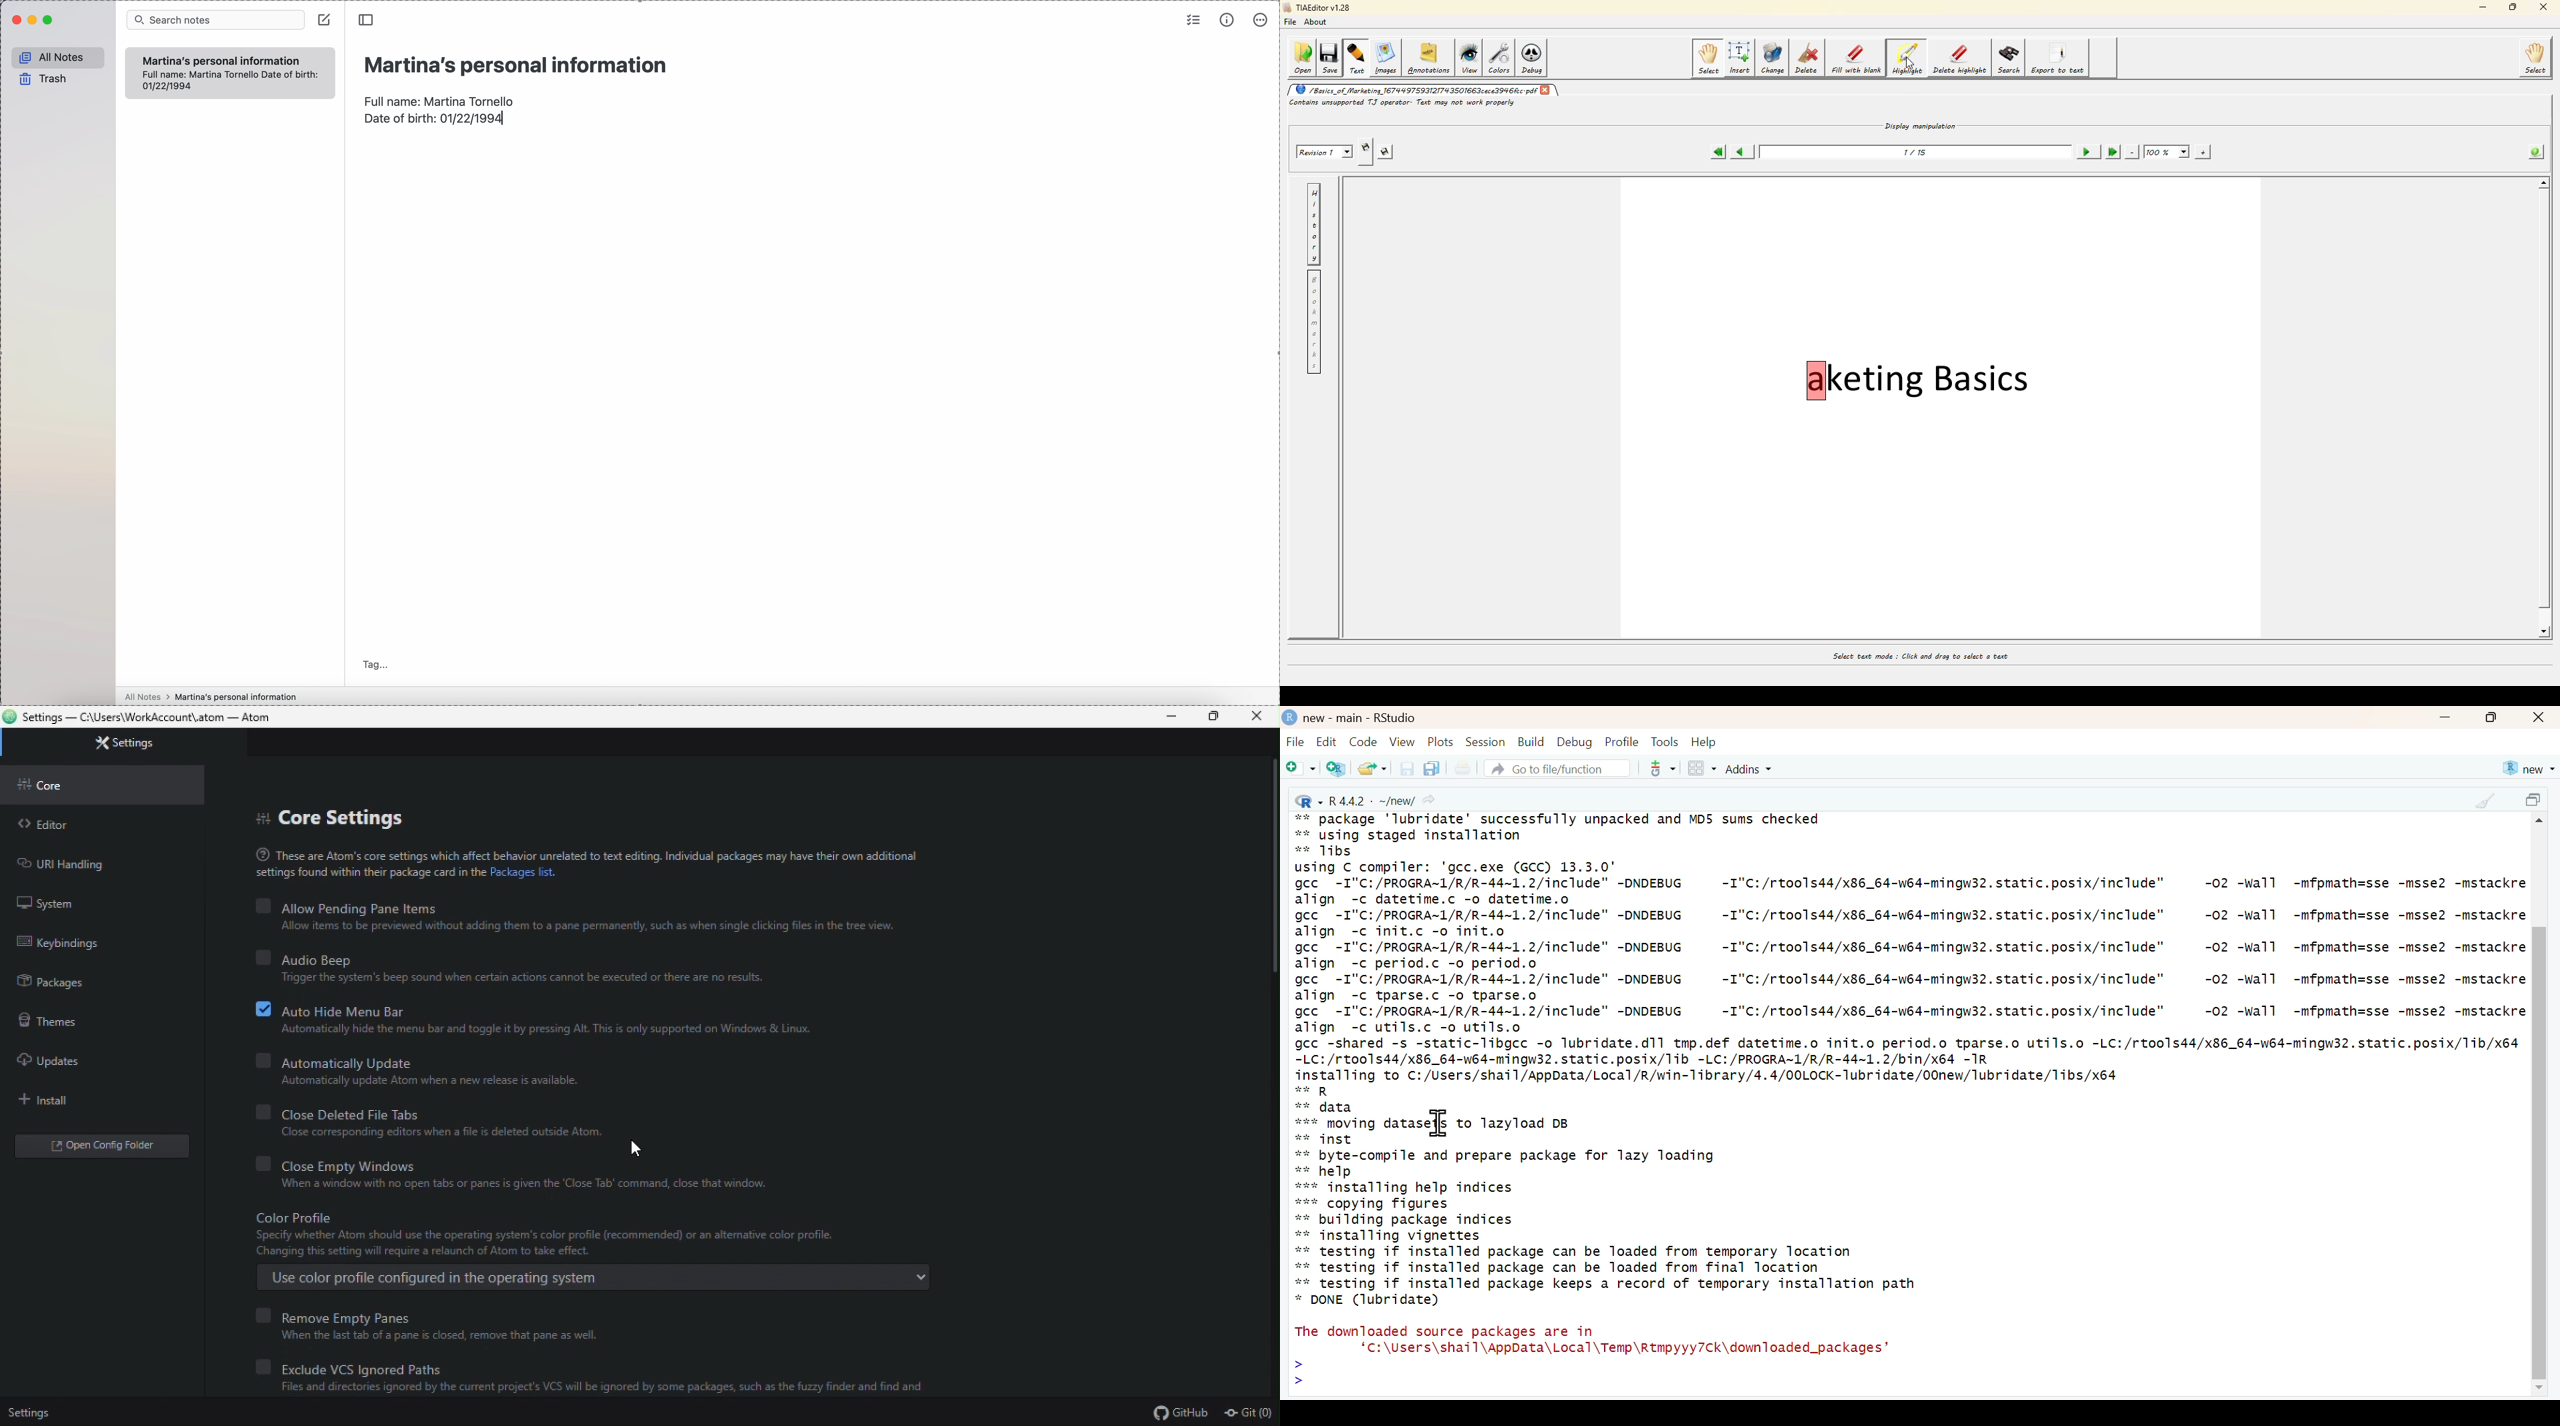 This screenshot has width=2576, height=1428. What do you see at coordinates (1531, 742) in the screenshot?
I see `Build` at bounding box center [1531, 742].